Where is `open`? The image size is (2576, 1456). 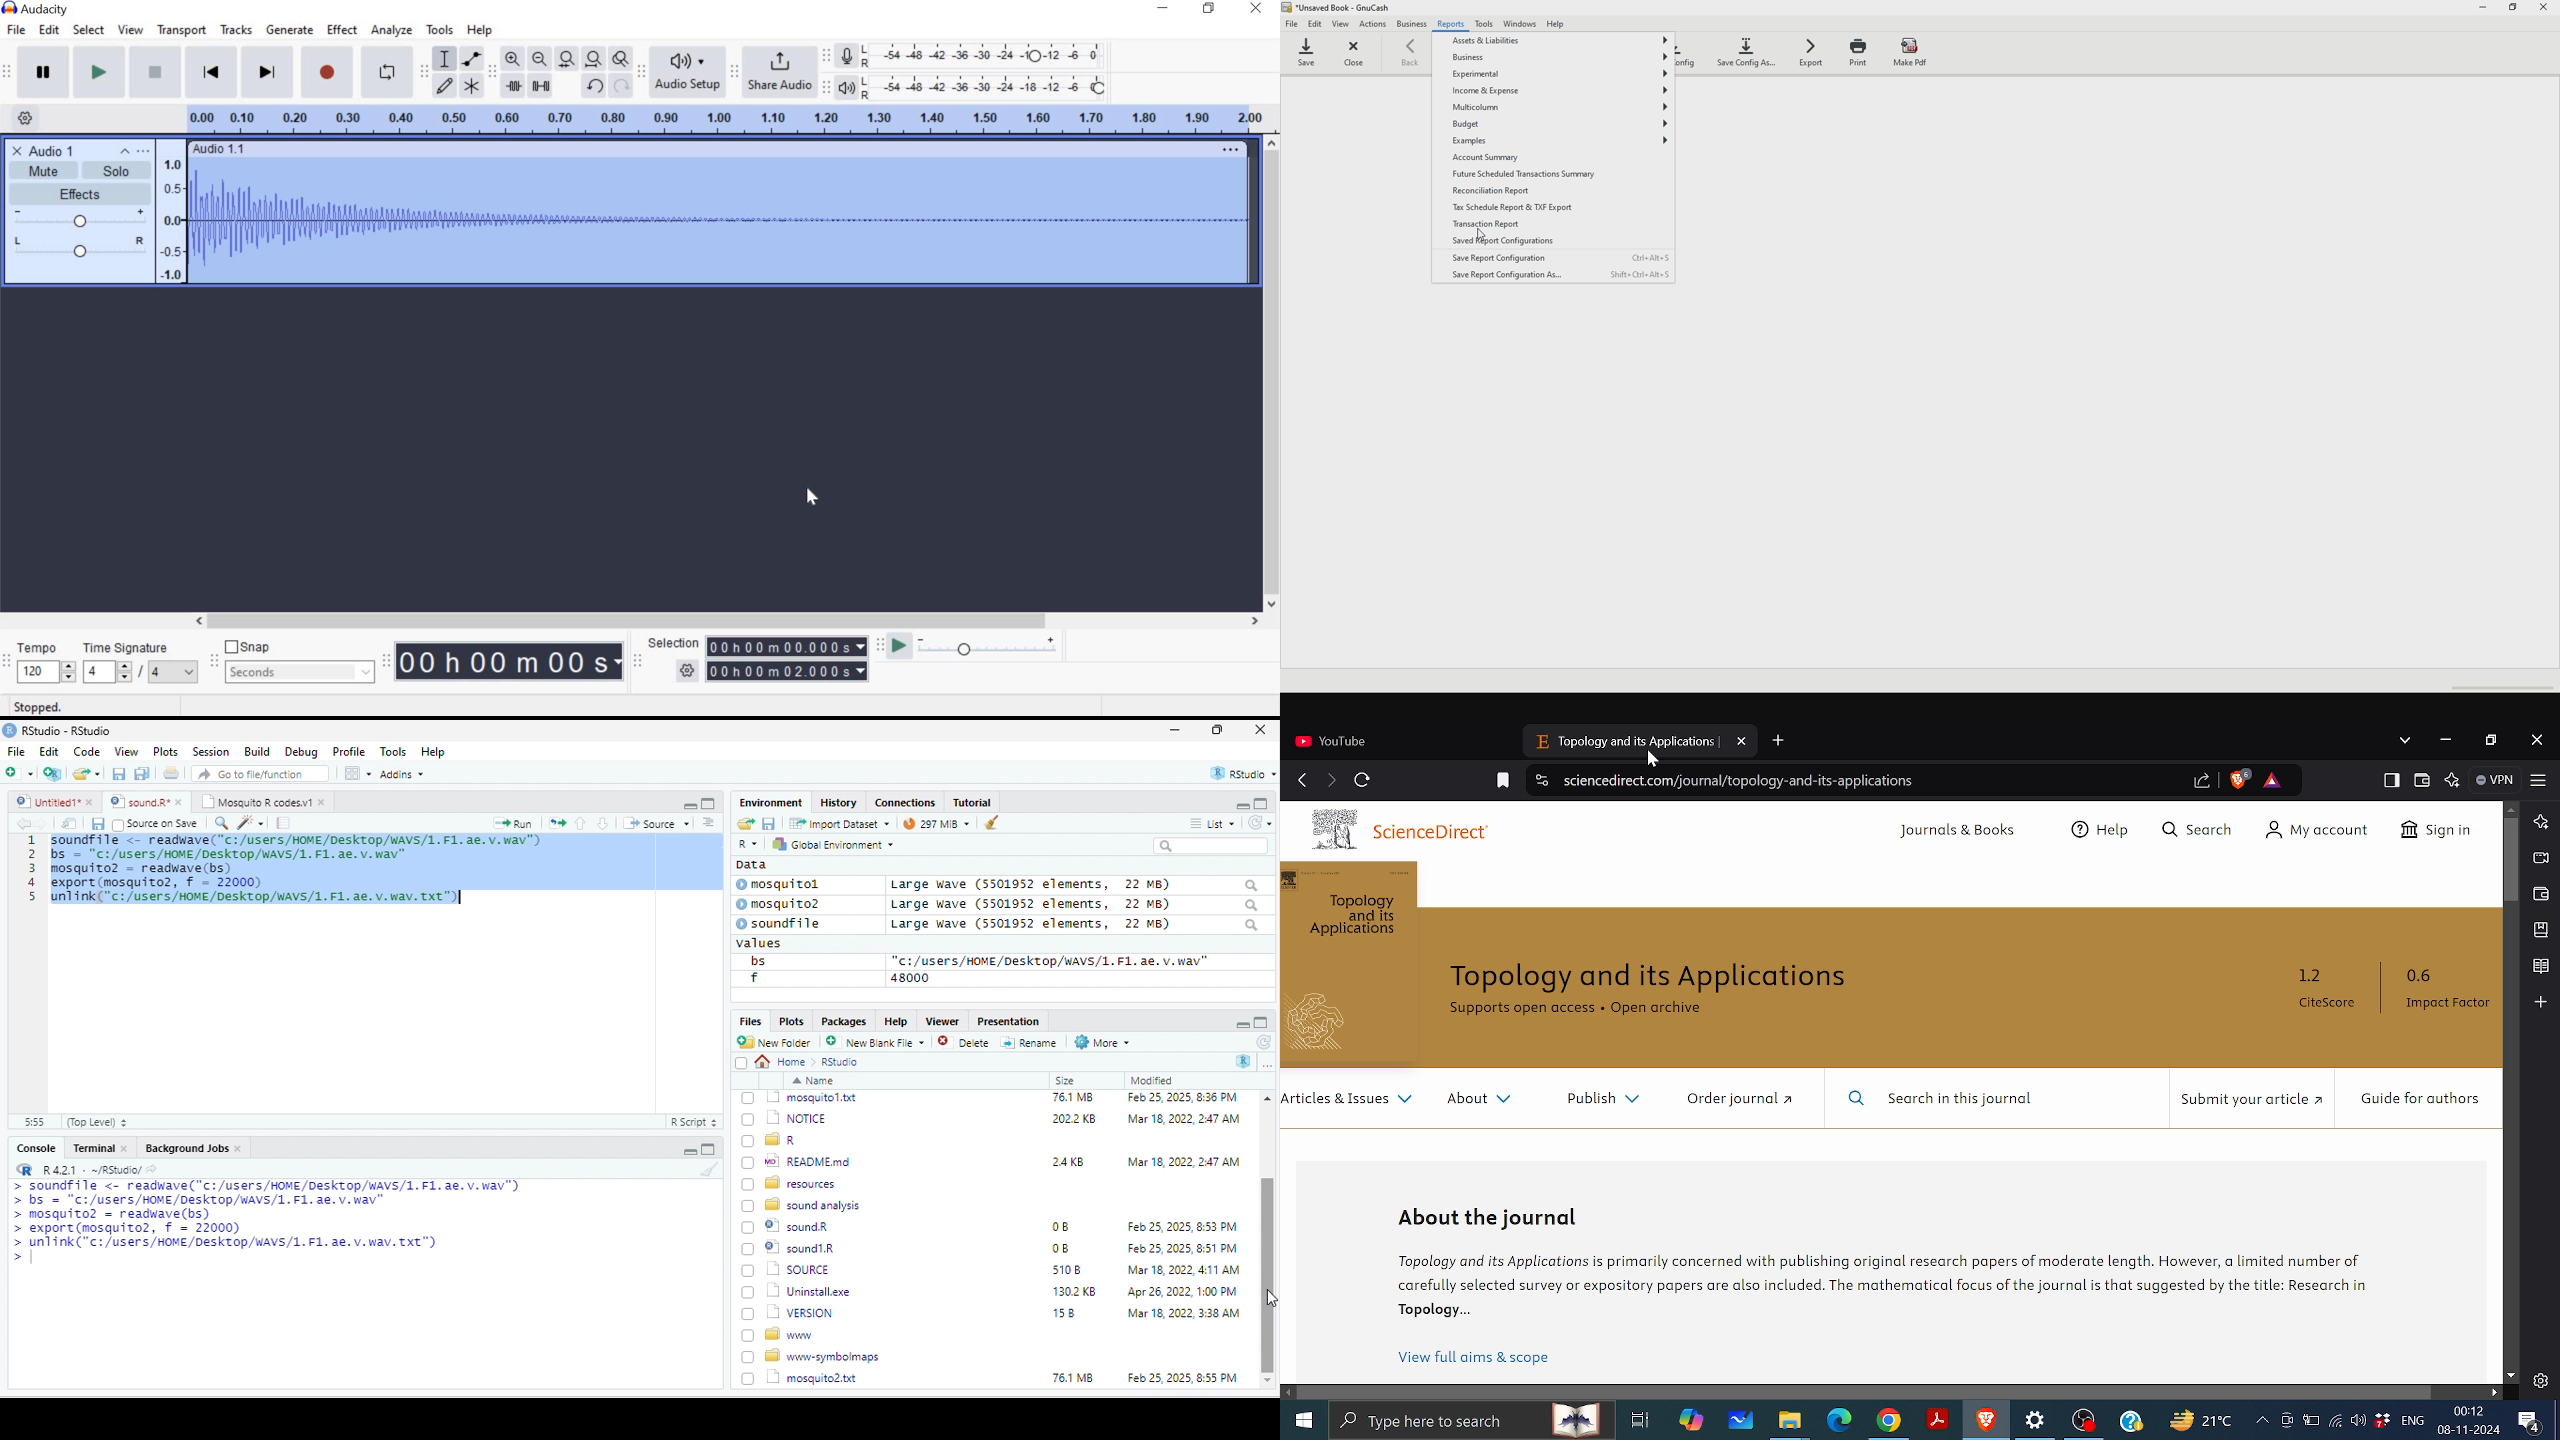 open is located at coordinates (70, 823).